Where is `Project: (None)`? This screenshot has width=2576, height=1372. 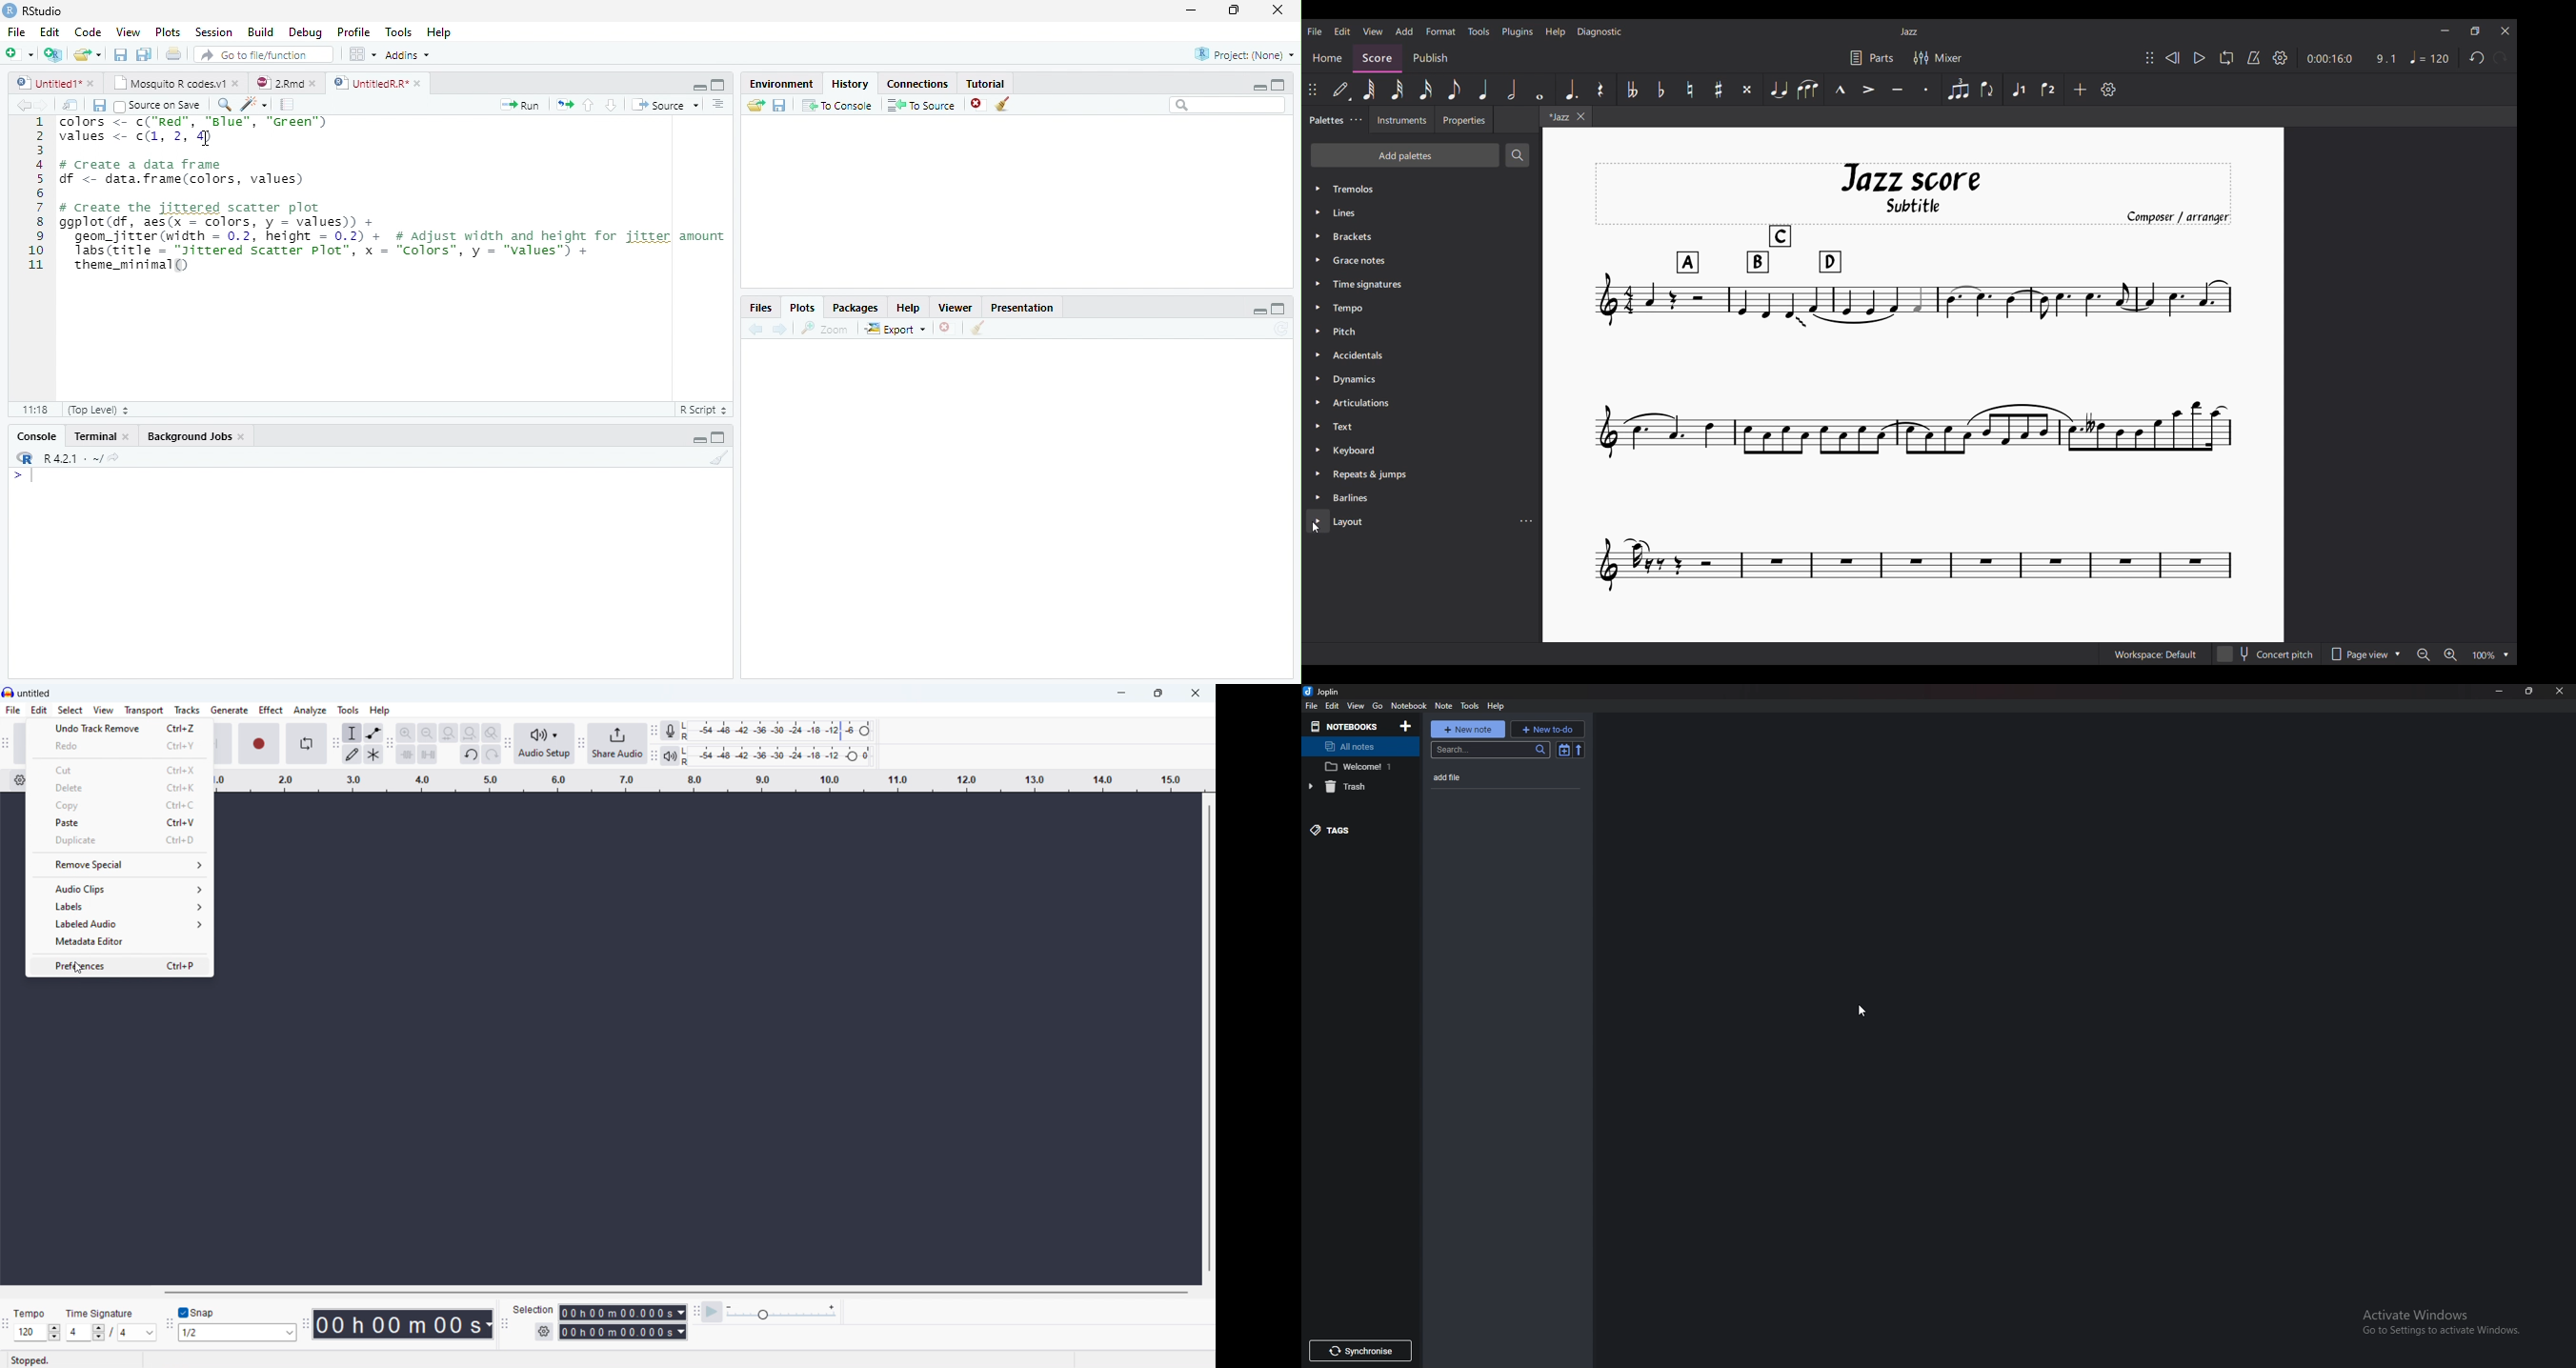
Project: (None) is located at coordinates (1244, 54).